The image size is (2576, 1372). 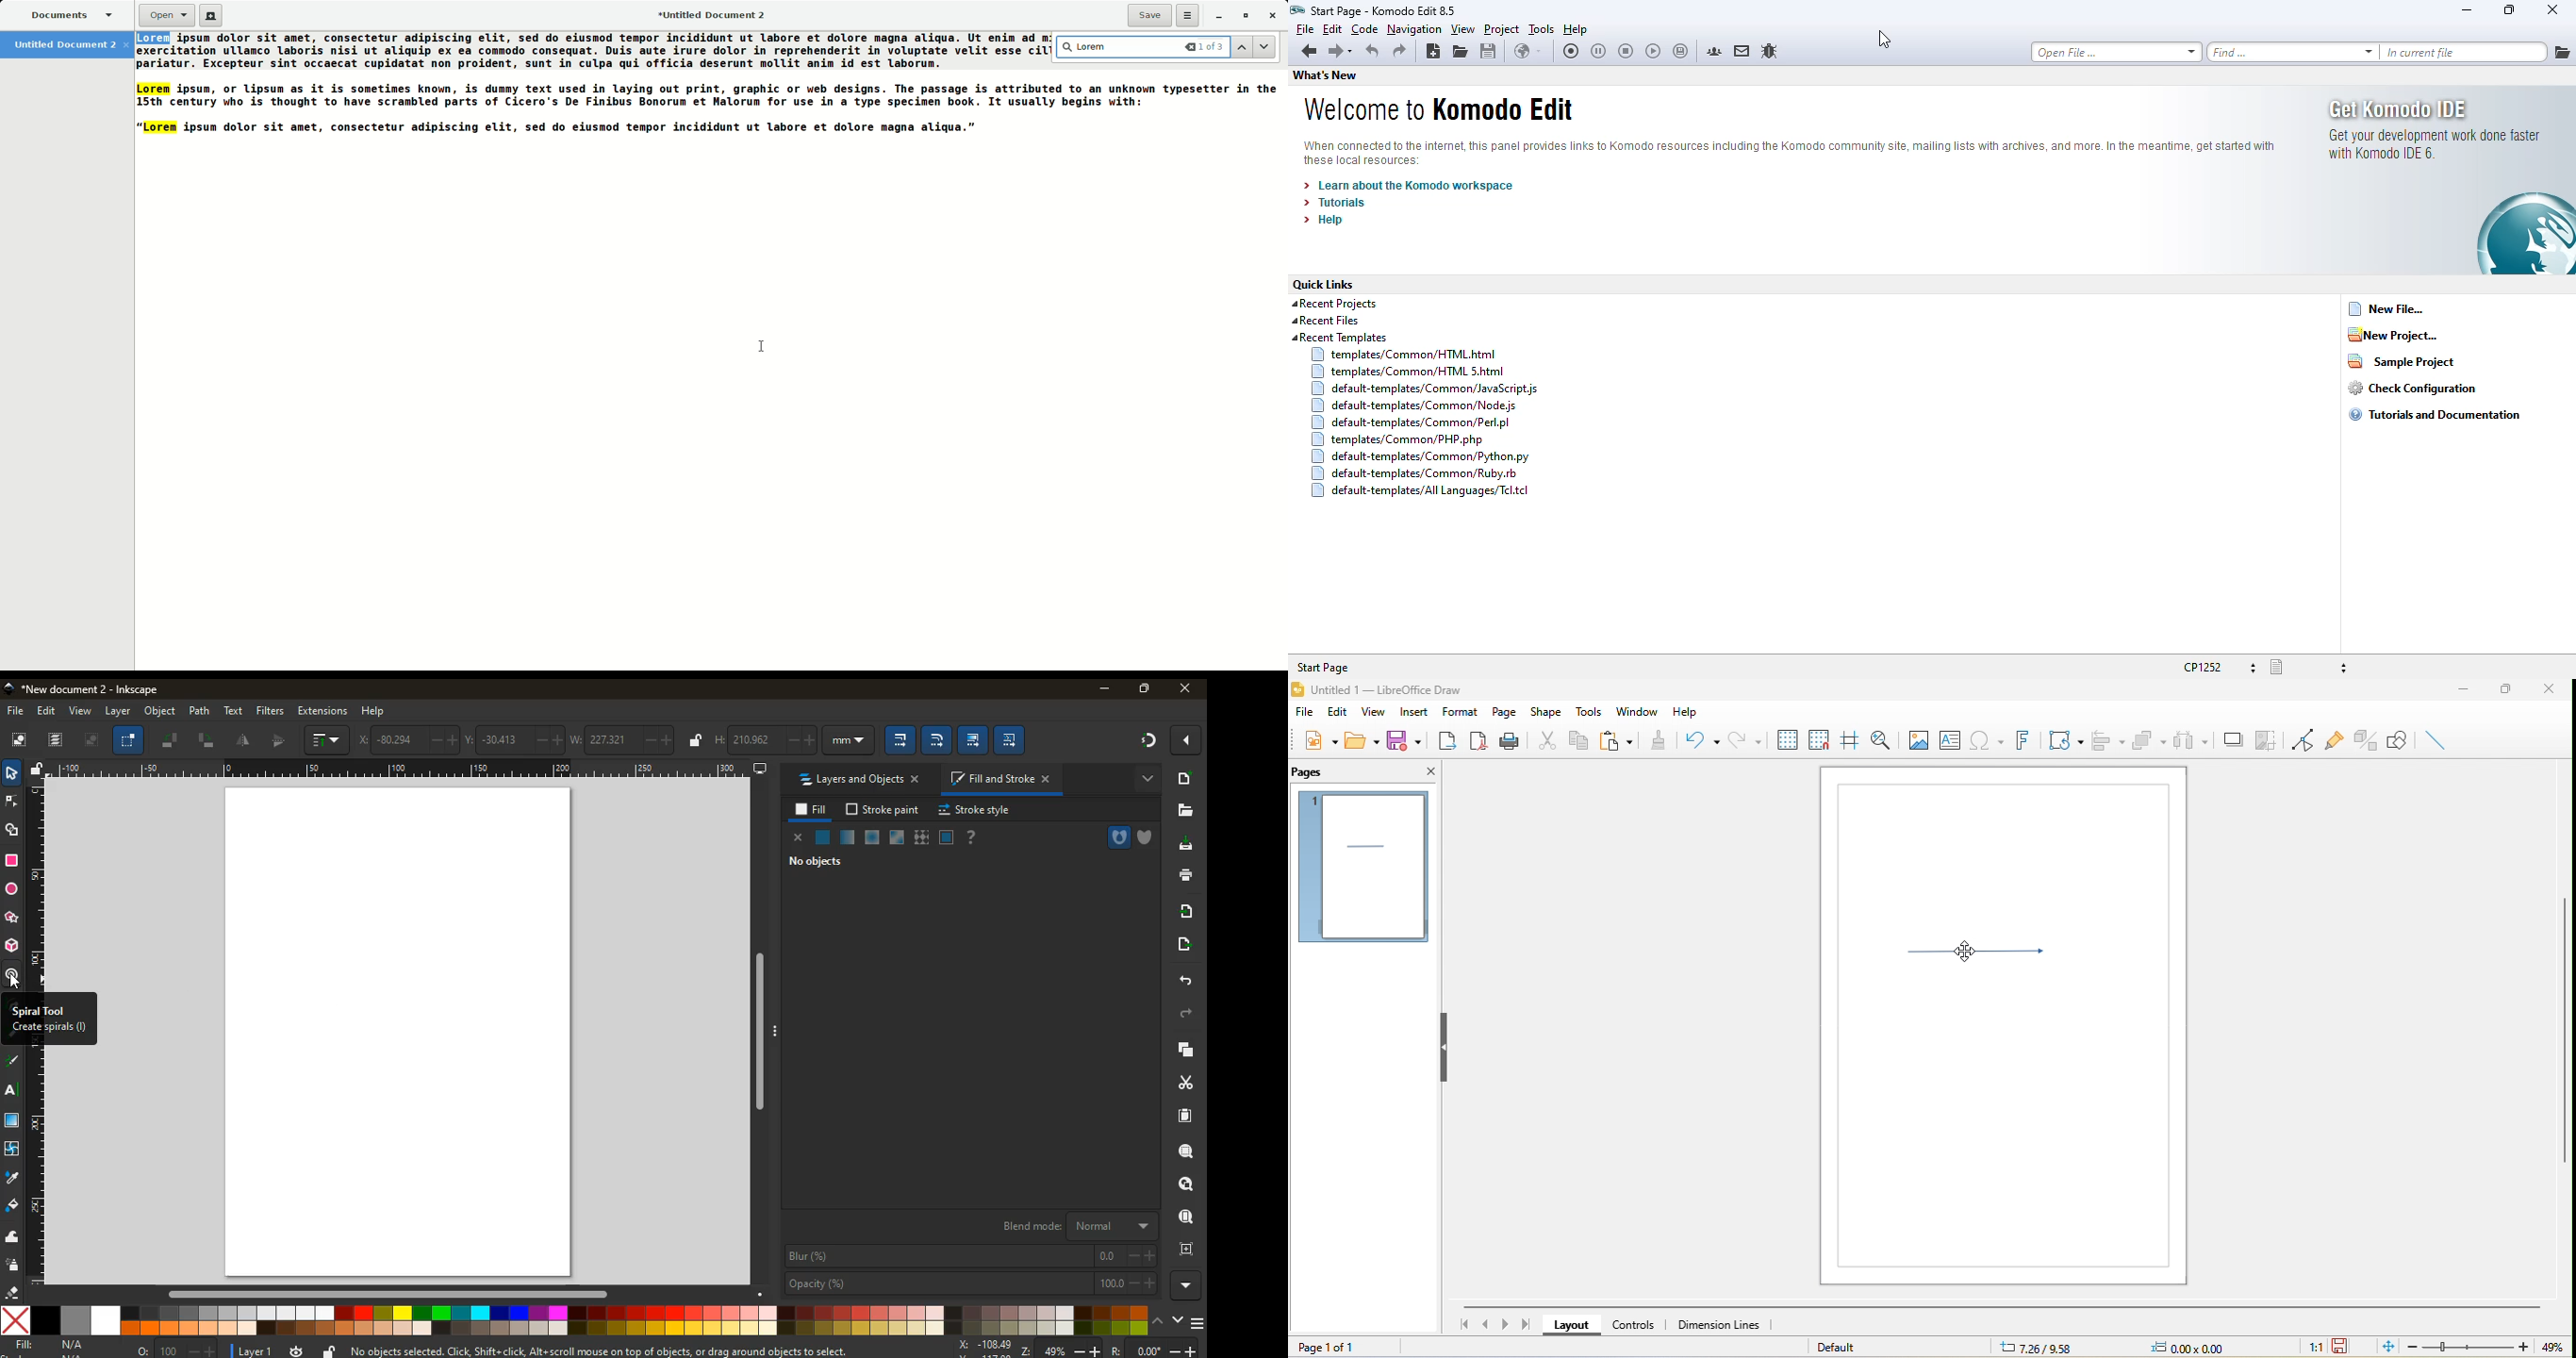 I want to click on layer, so click(x=253, y=1349).